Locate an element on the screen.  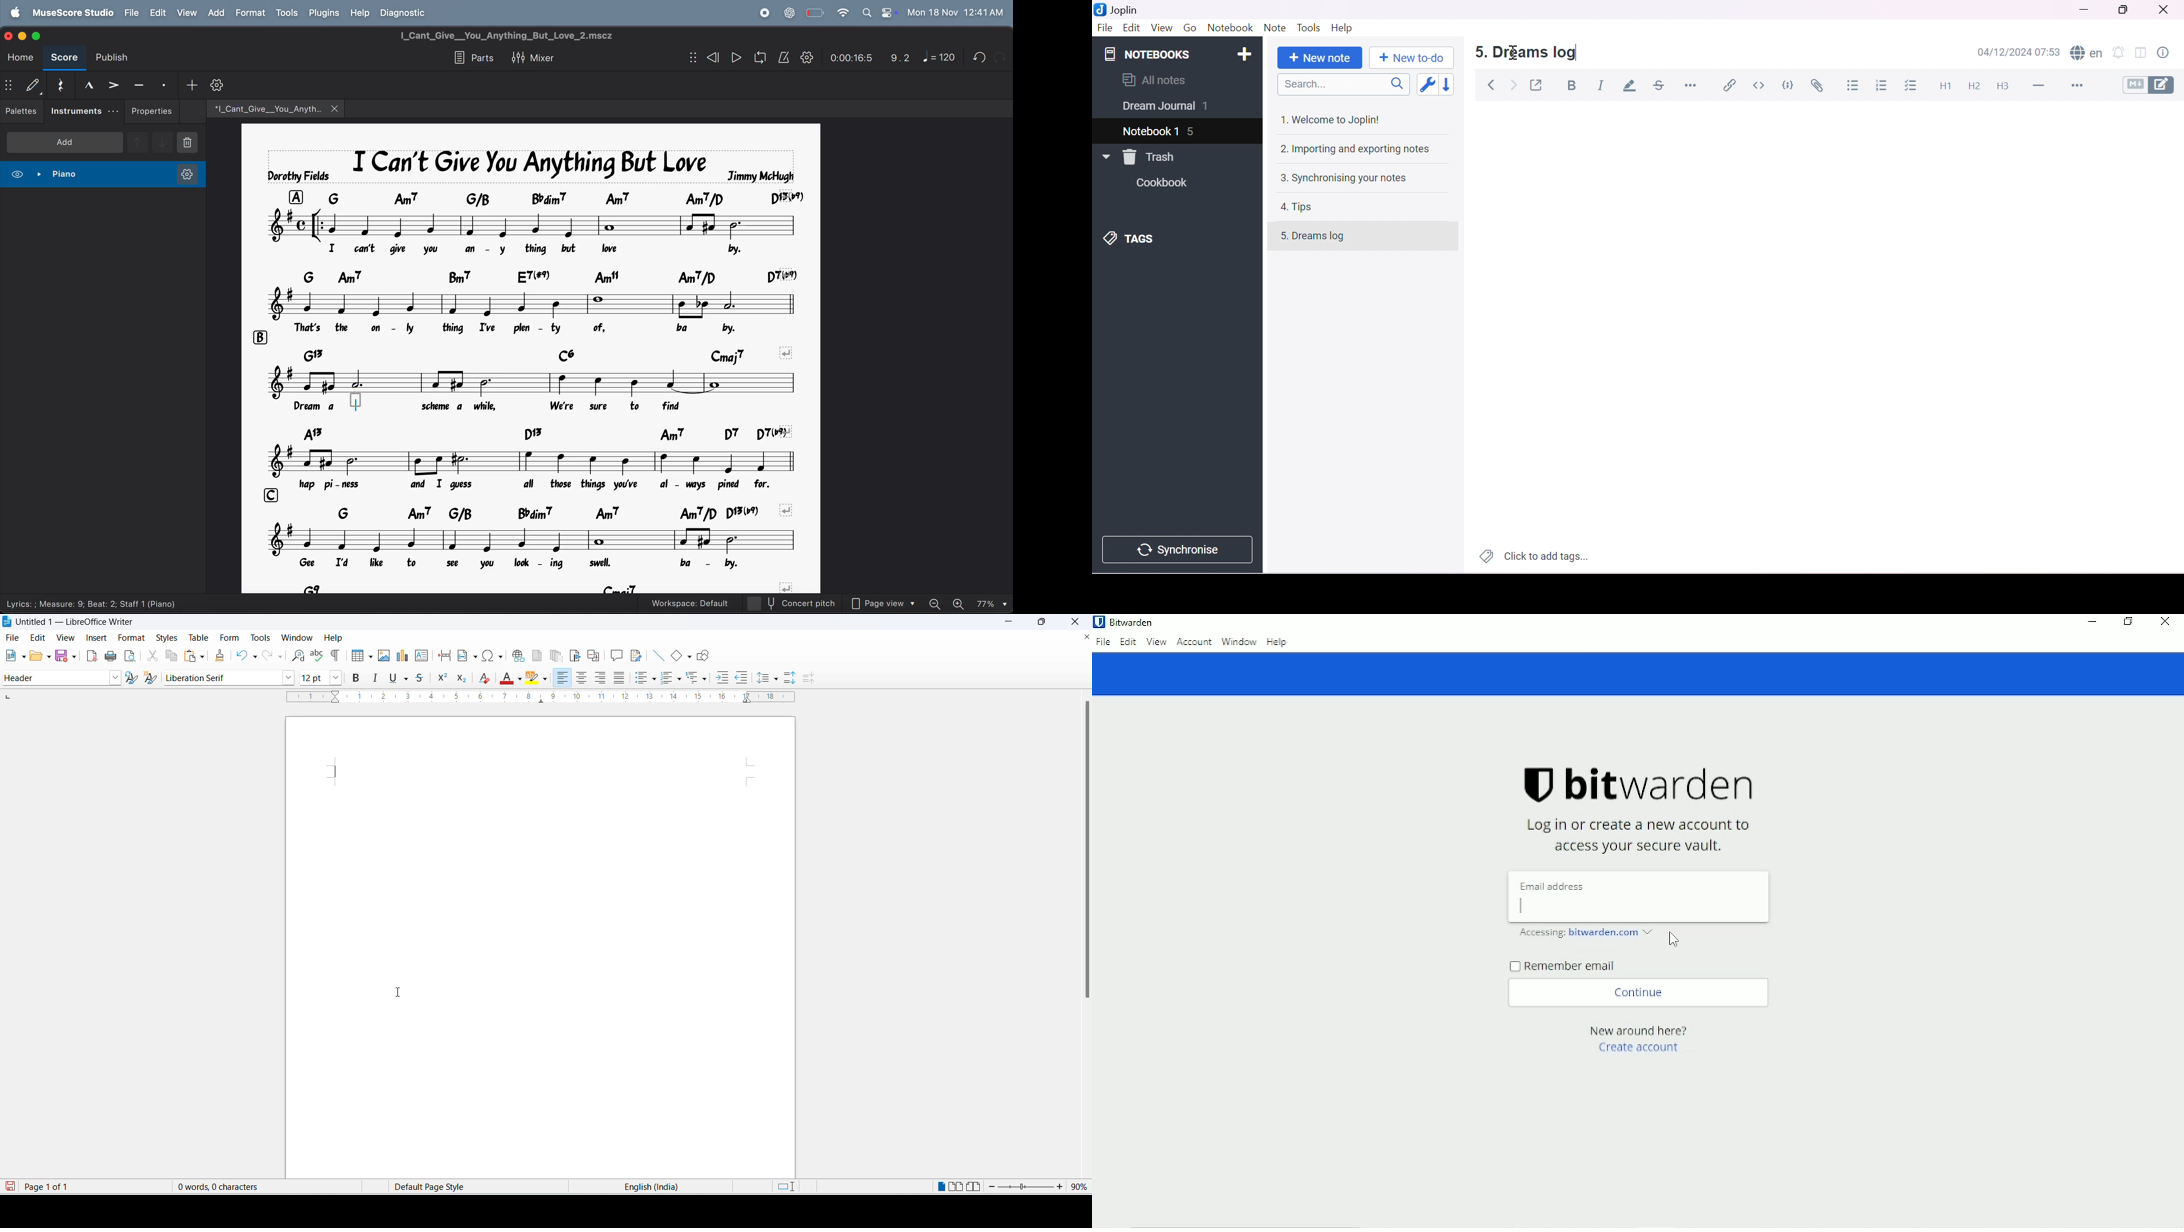
styles is located at coordinates (165, 636).